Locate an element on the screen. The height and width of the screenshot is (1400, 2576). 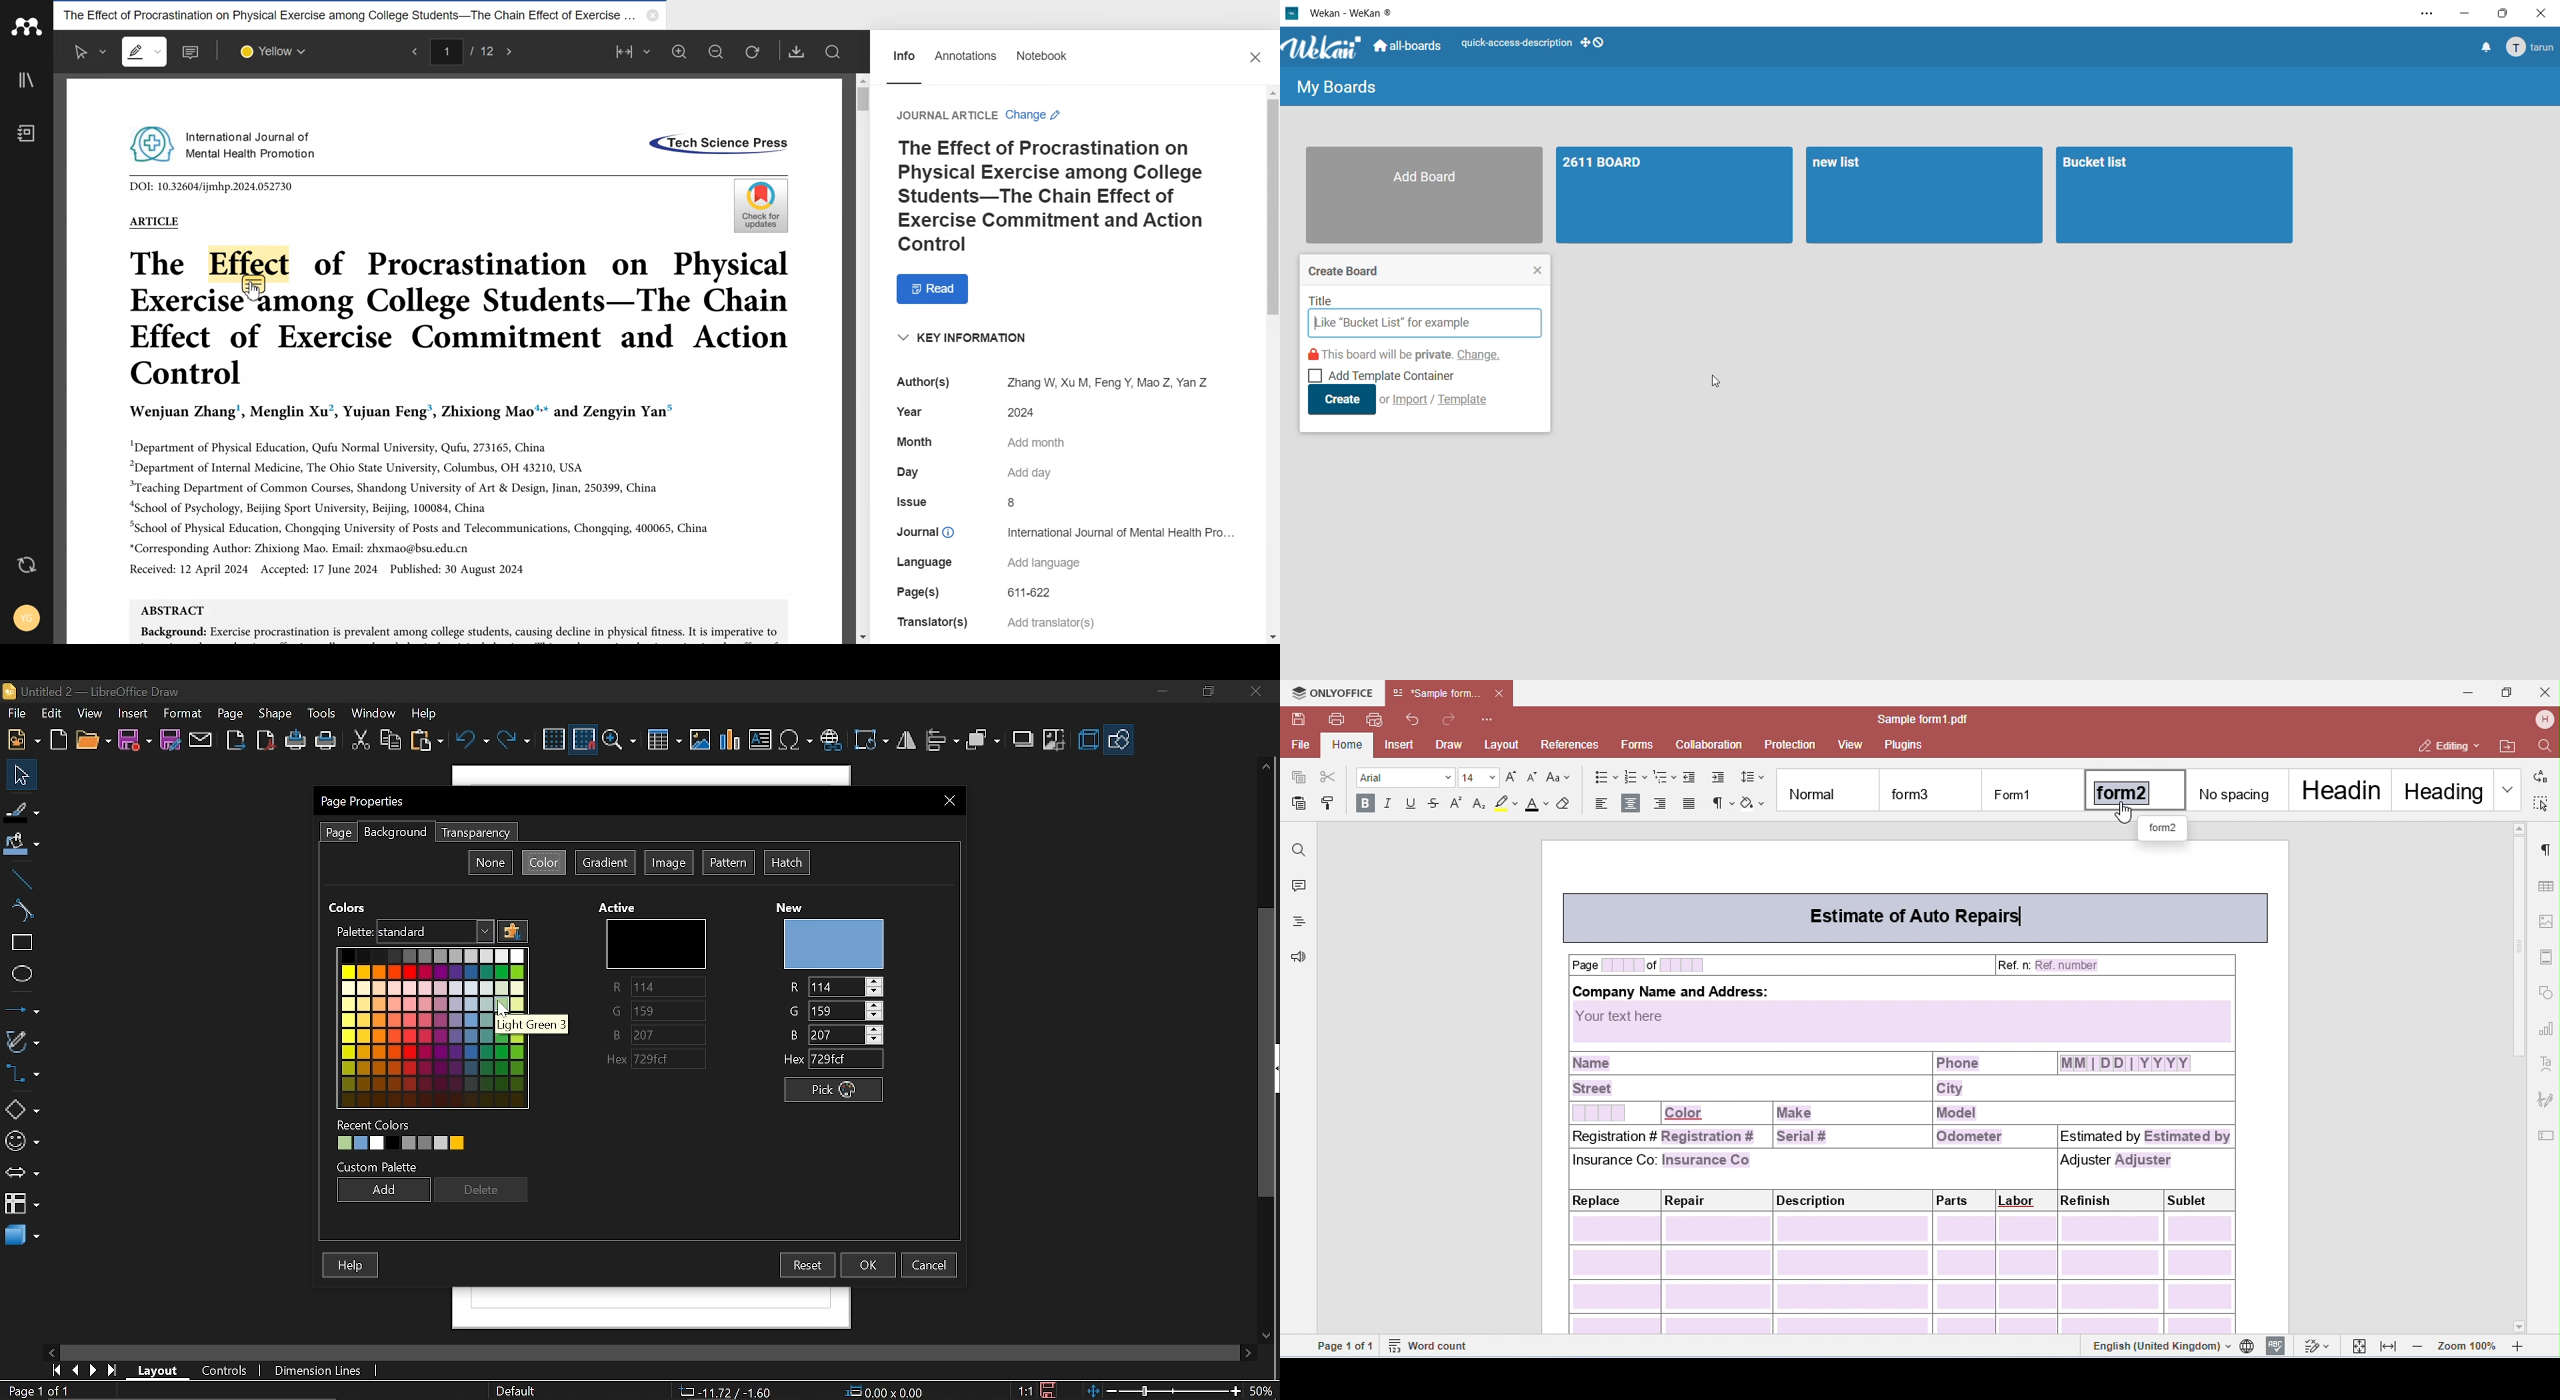
International Journal of
Mental Health Promotion is located at coordinates (225, 143).